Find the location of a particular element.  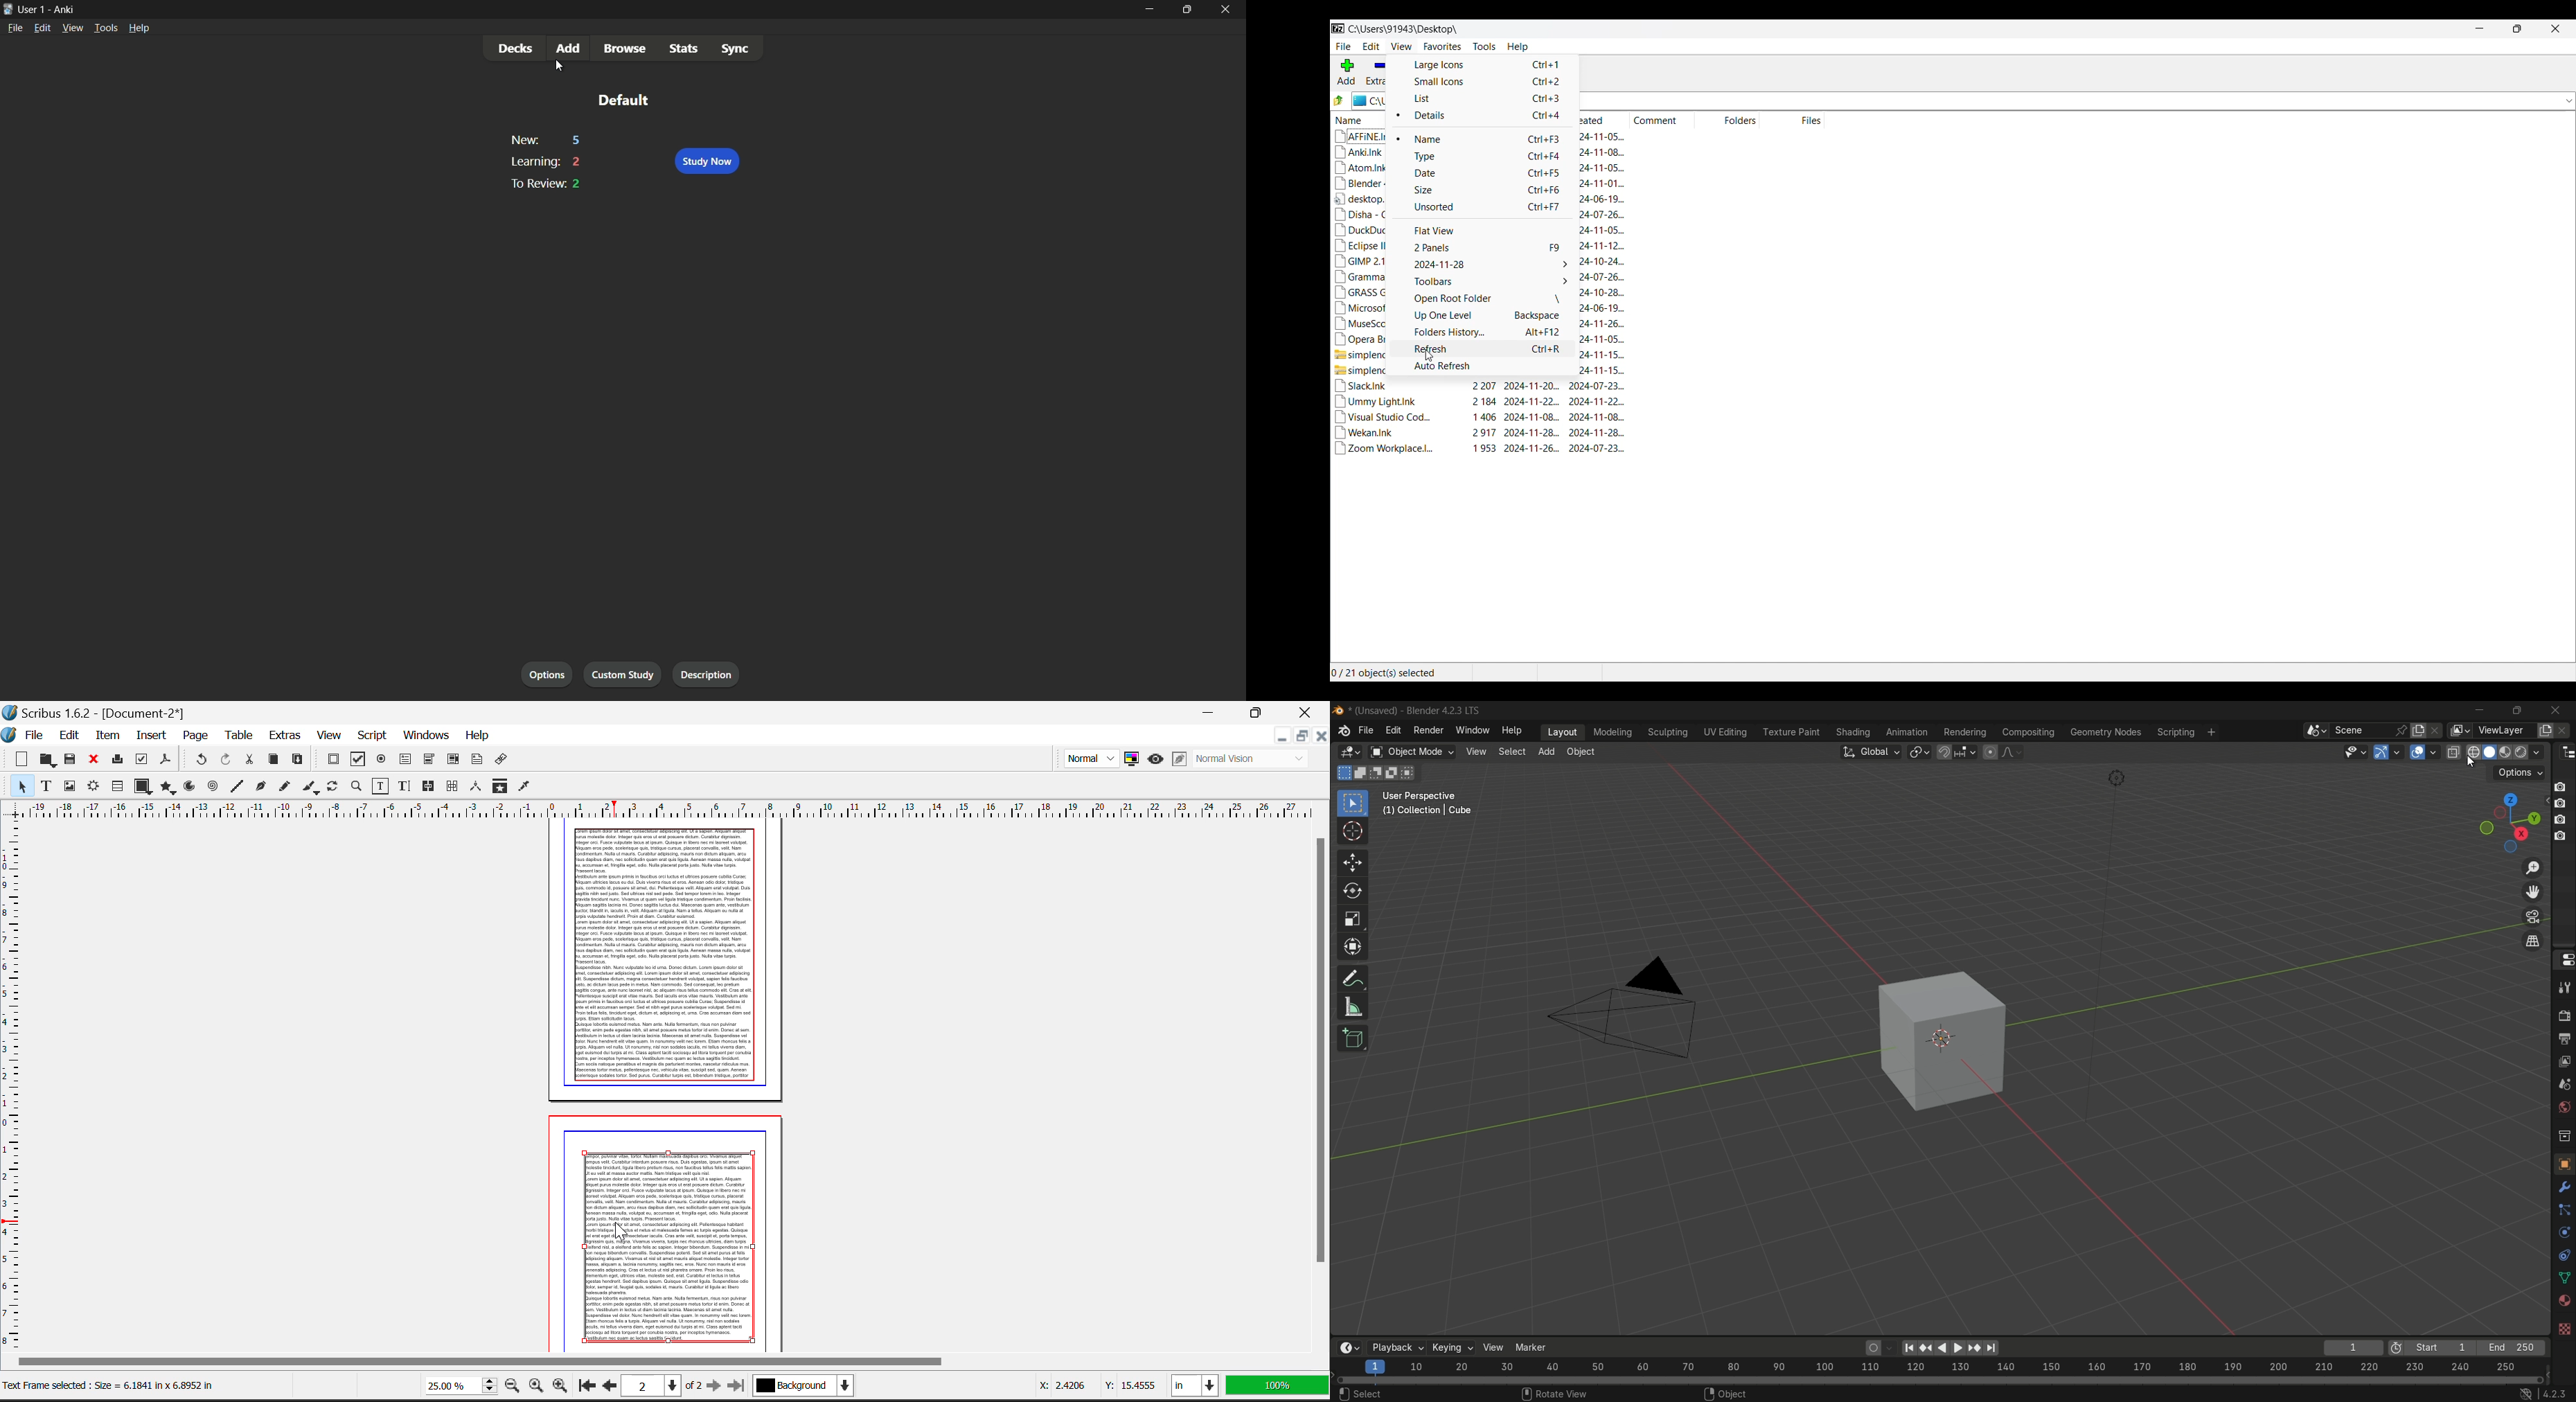

Text Annotation is located at coordinates (479, 761).